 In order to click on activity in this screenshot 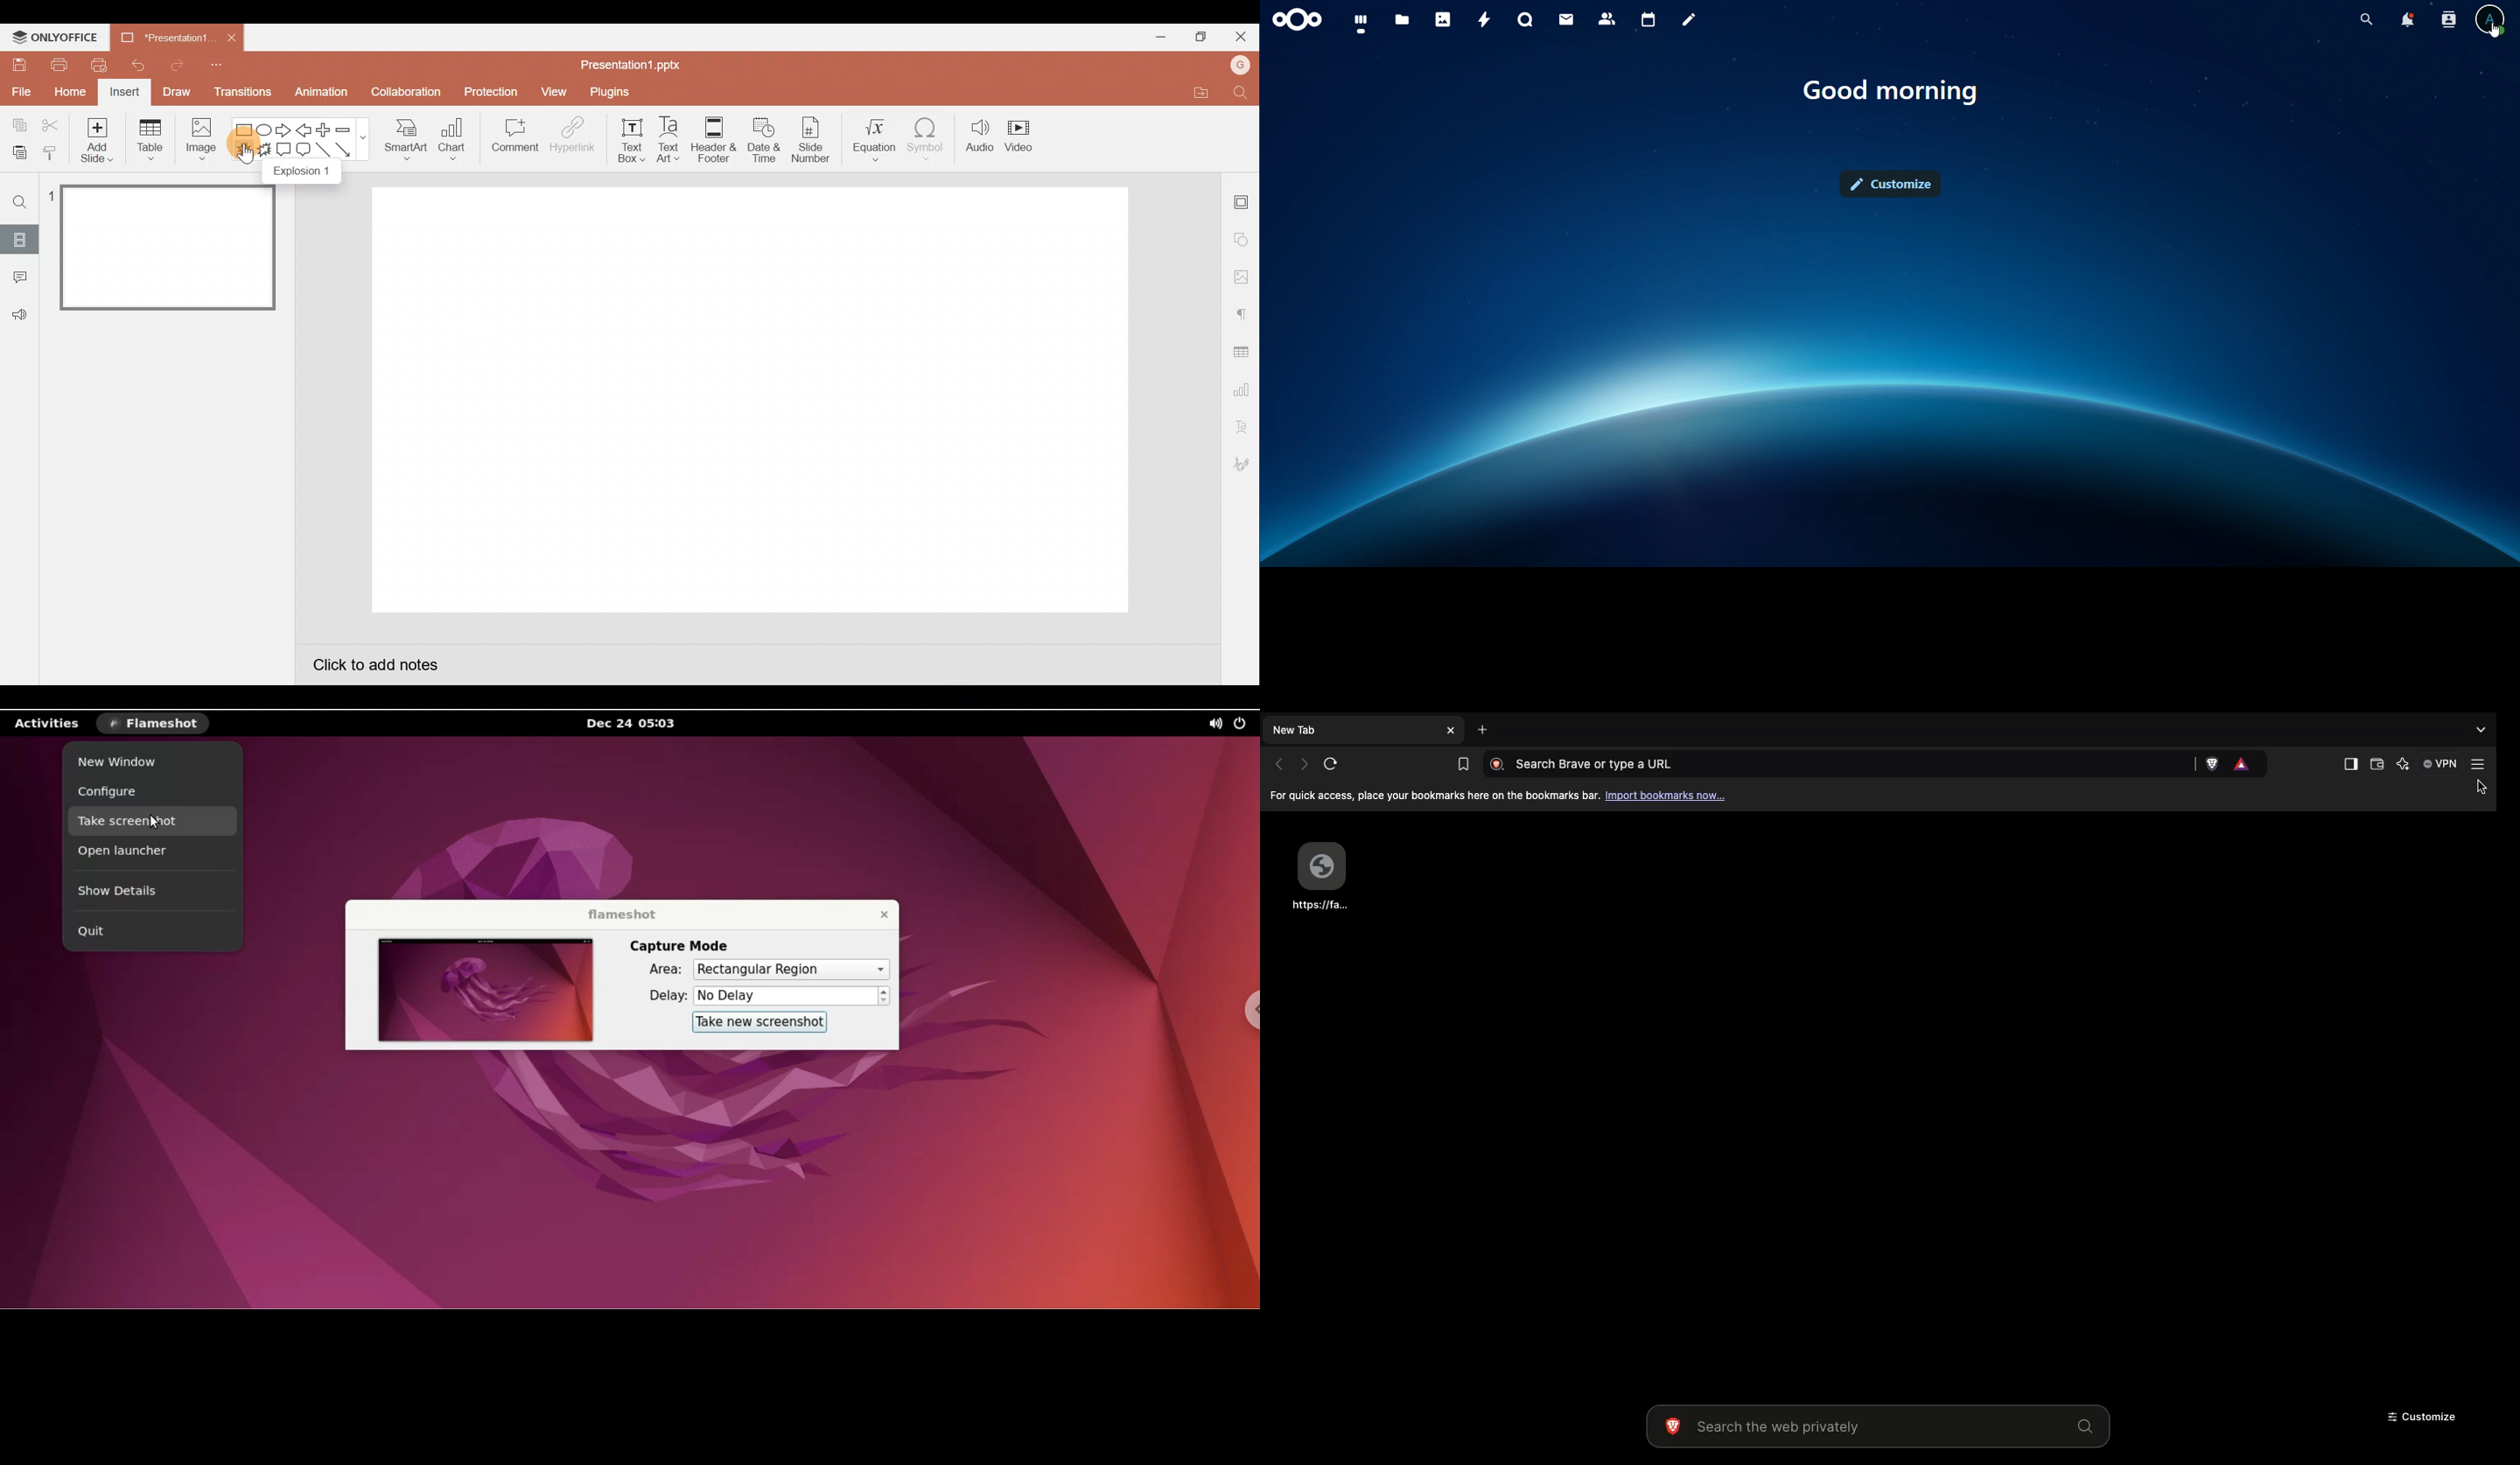, I will do `click(1486, 20)`.